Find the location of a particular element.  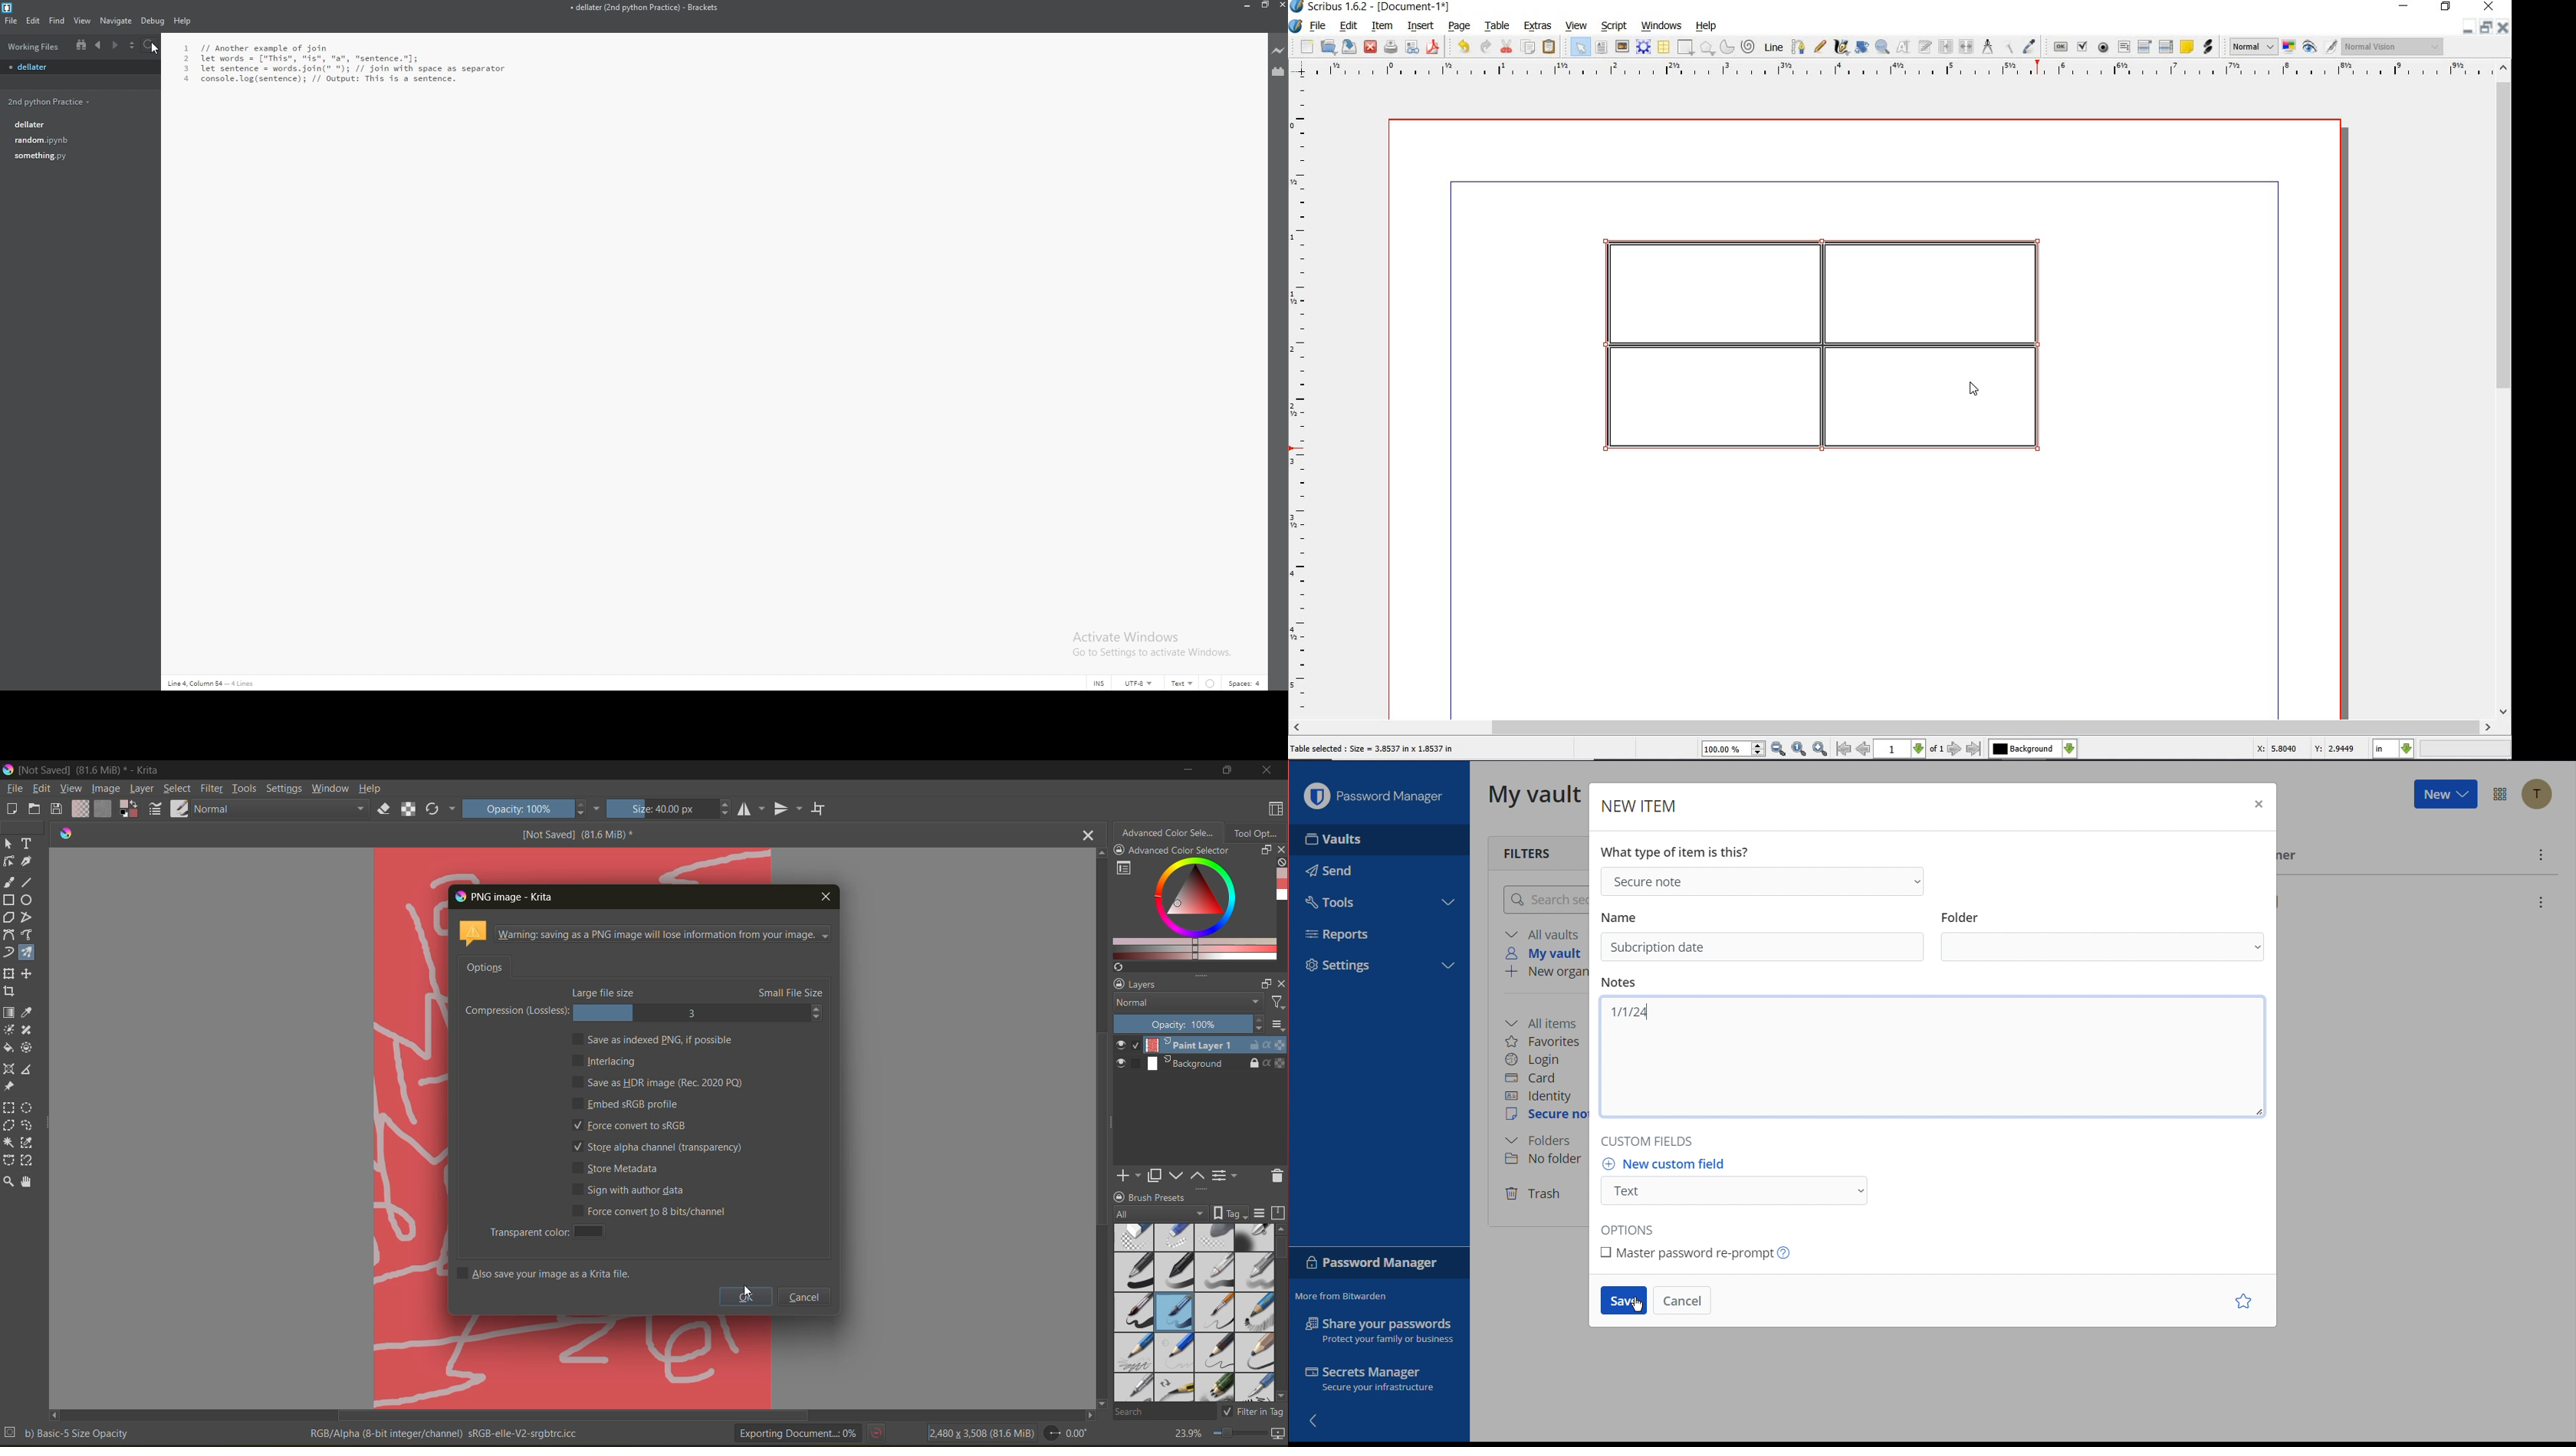

fill gradients is located at coordinates (79, 809).